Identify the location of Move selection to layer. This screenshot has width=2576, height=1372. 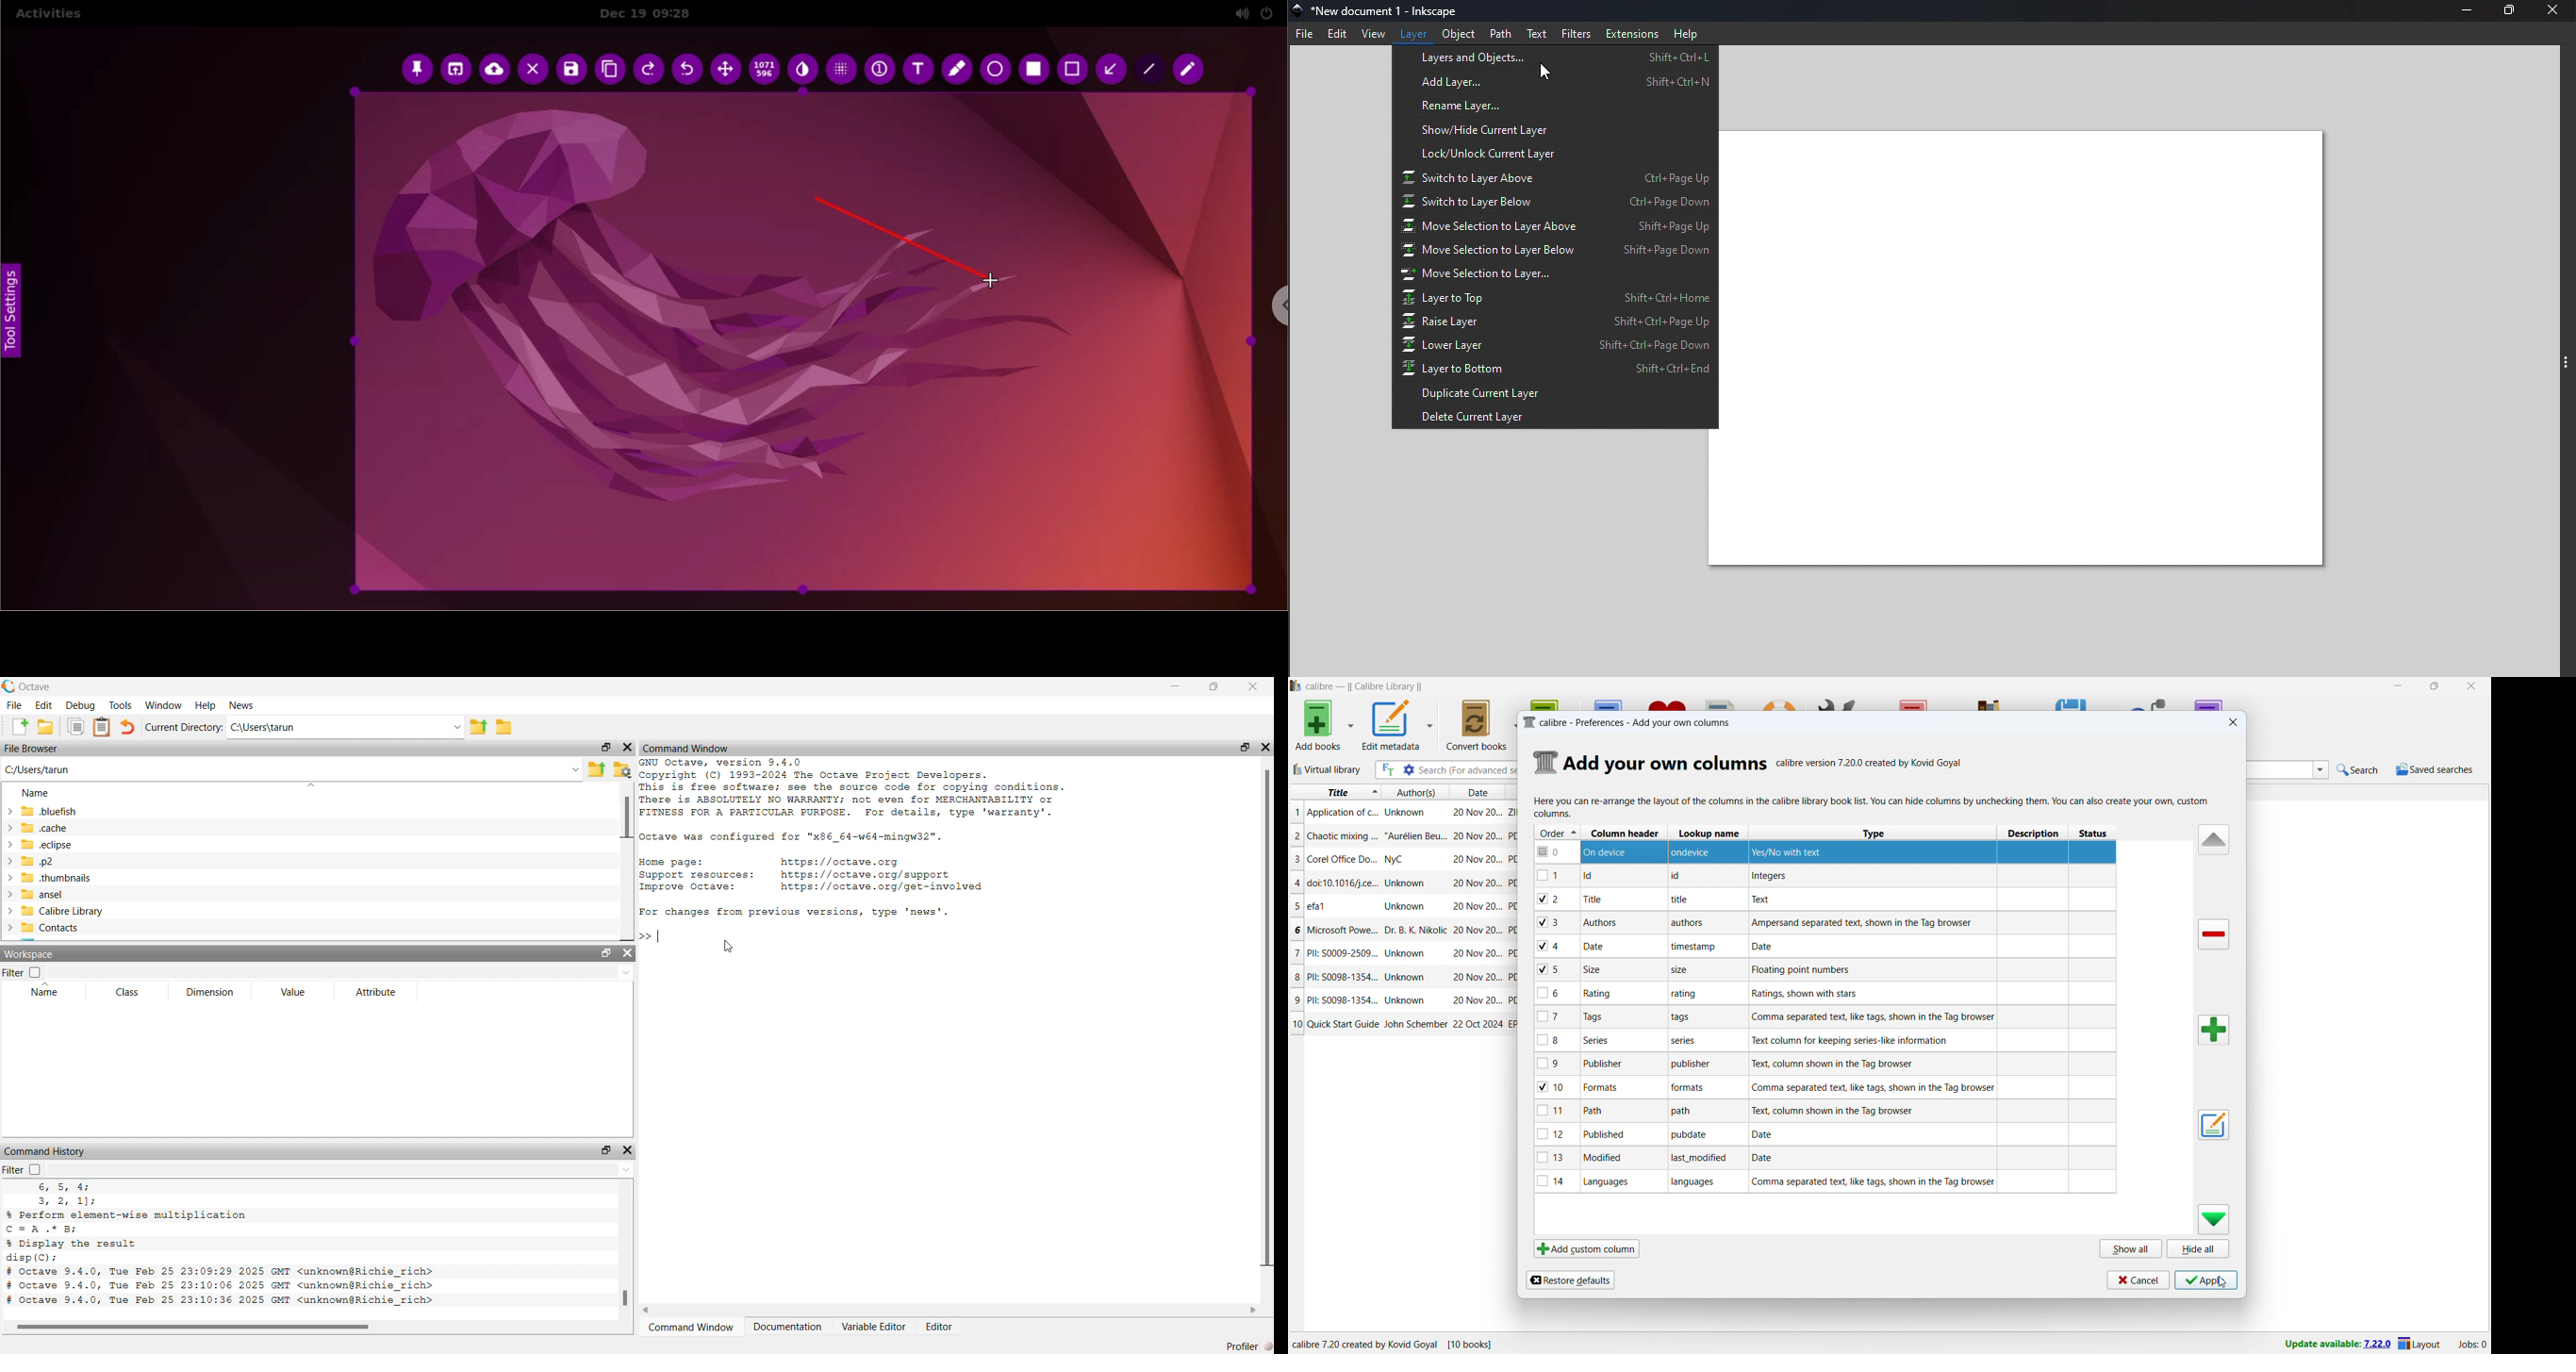
(1555, 275).